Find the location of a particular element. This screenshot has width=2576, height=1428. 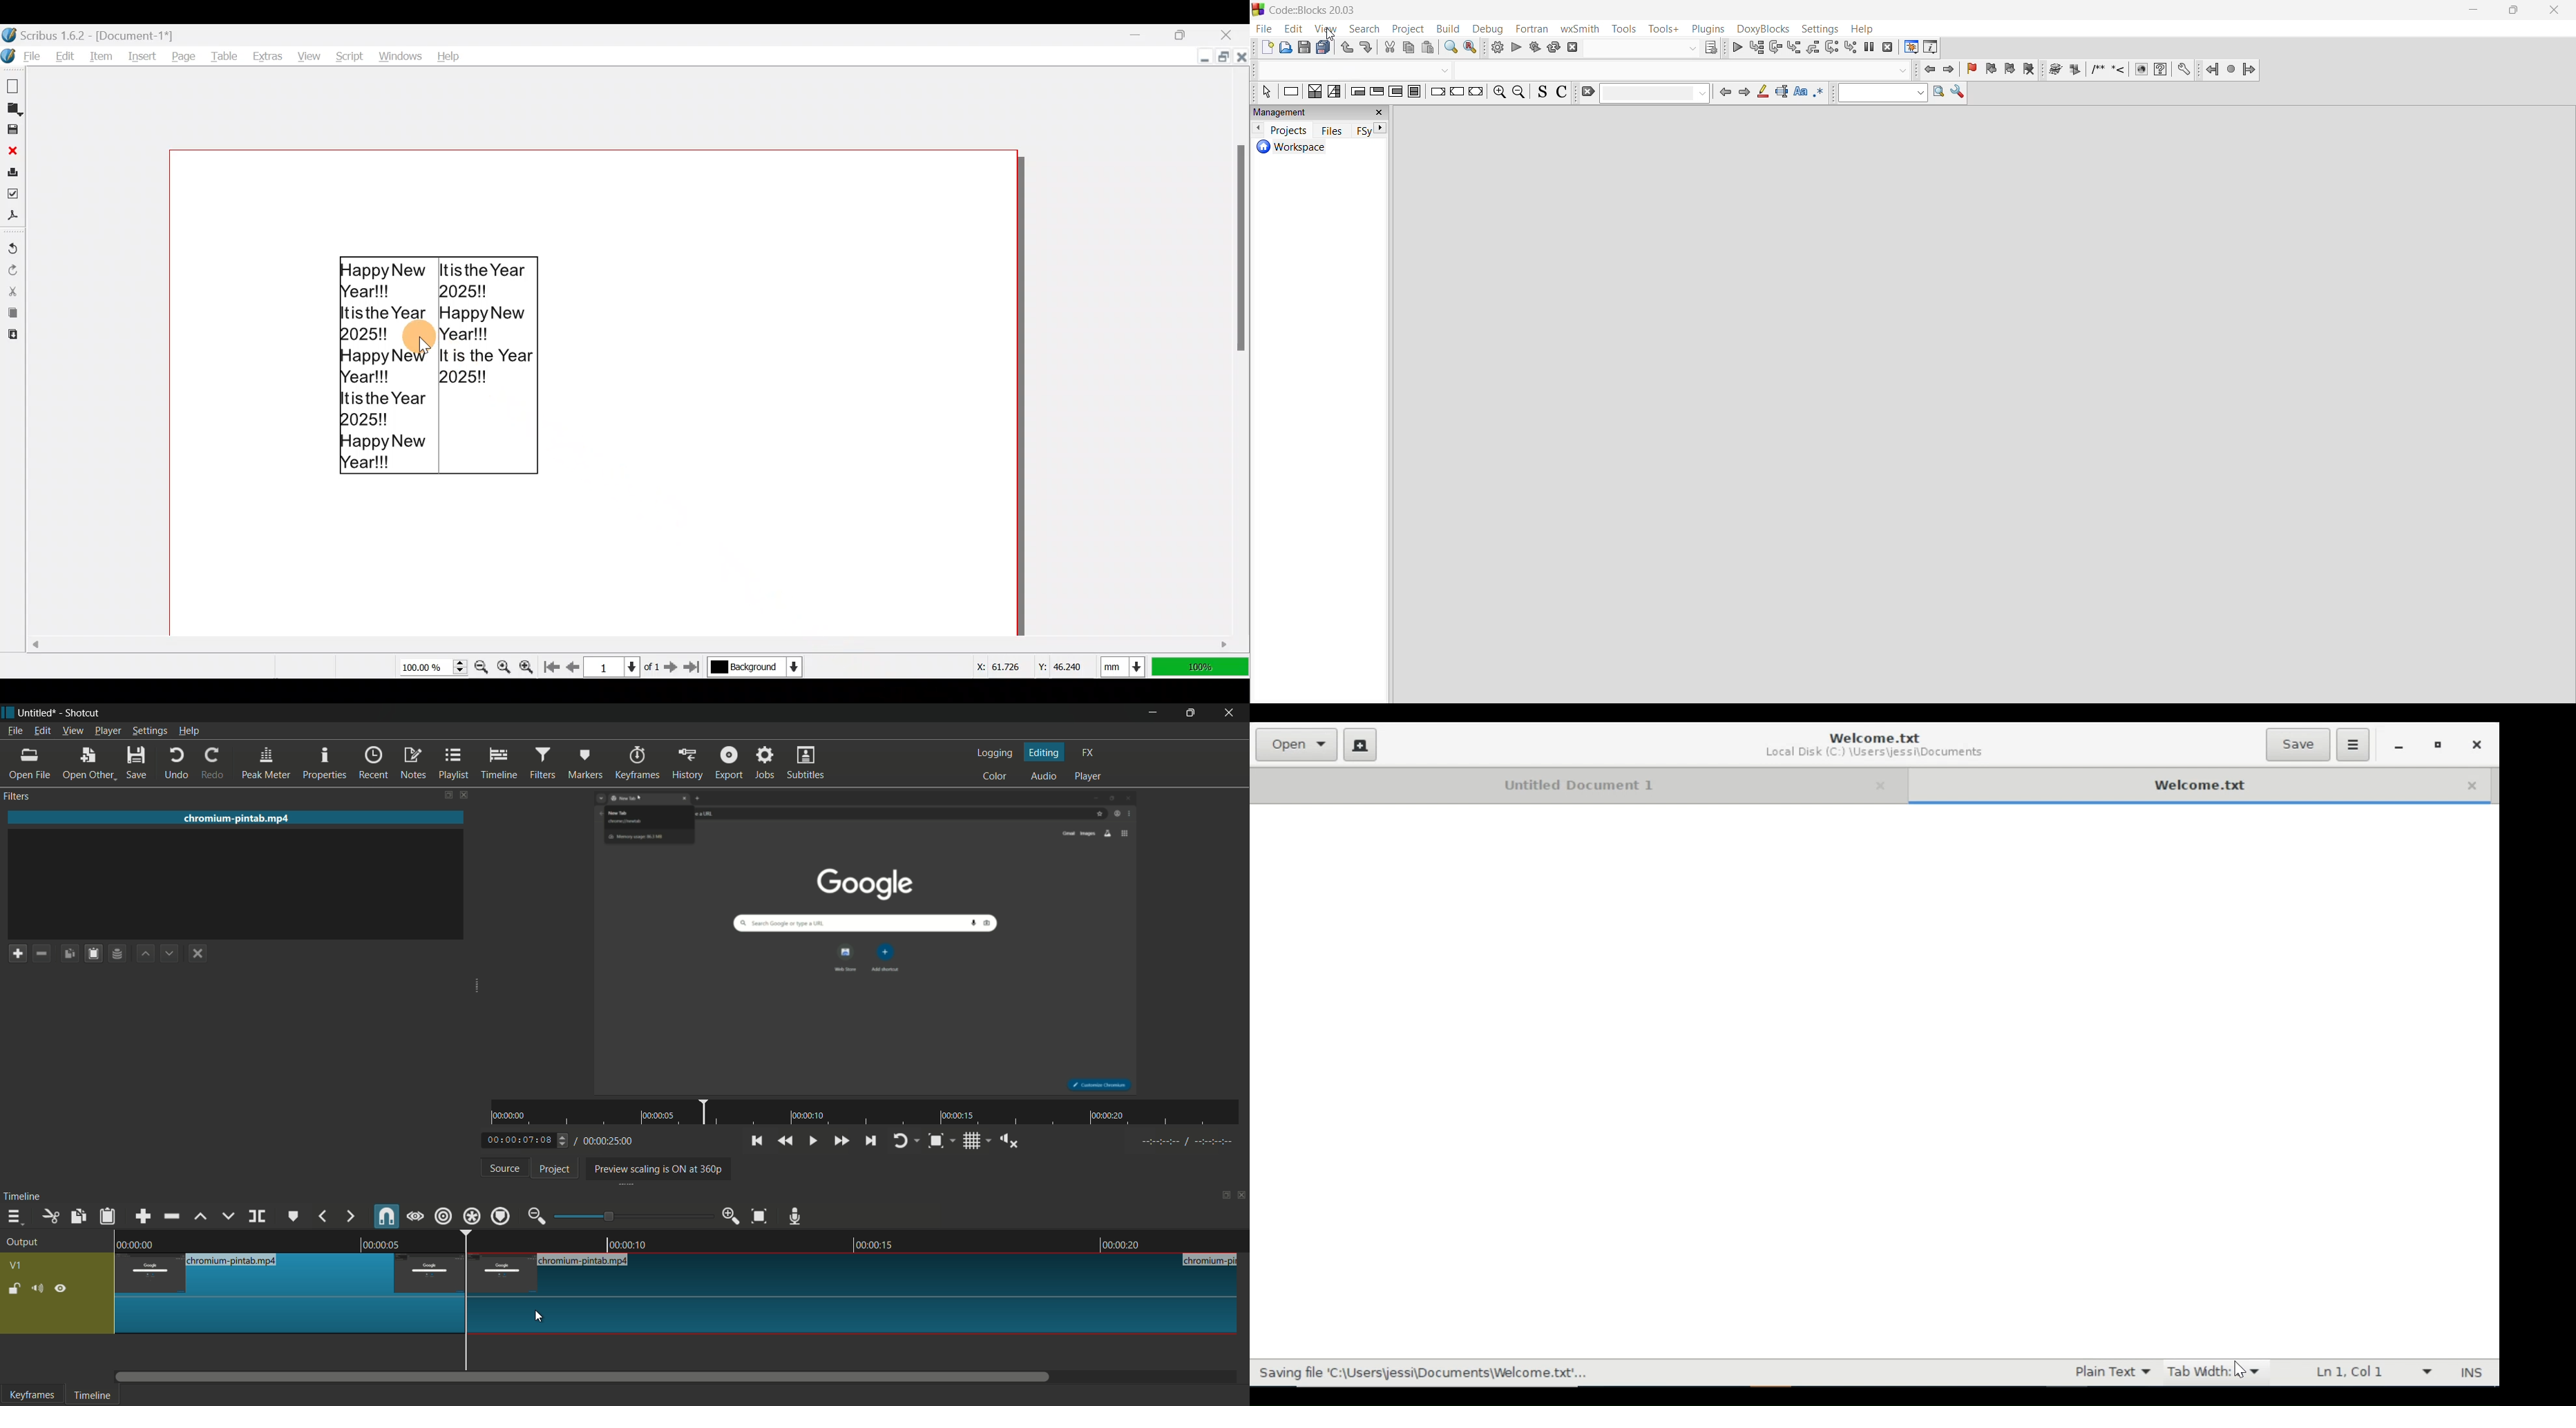

select is located at coordinates (1264, 94).